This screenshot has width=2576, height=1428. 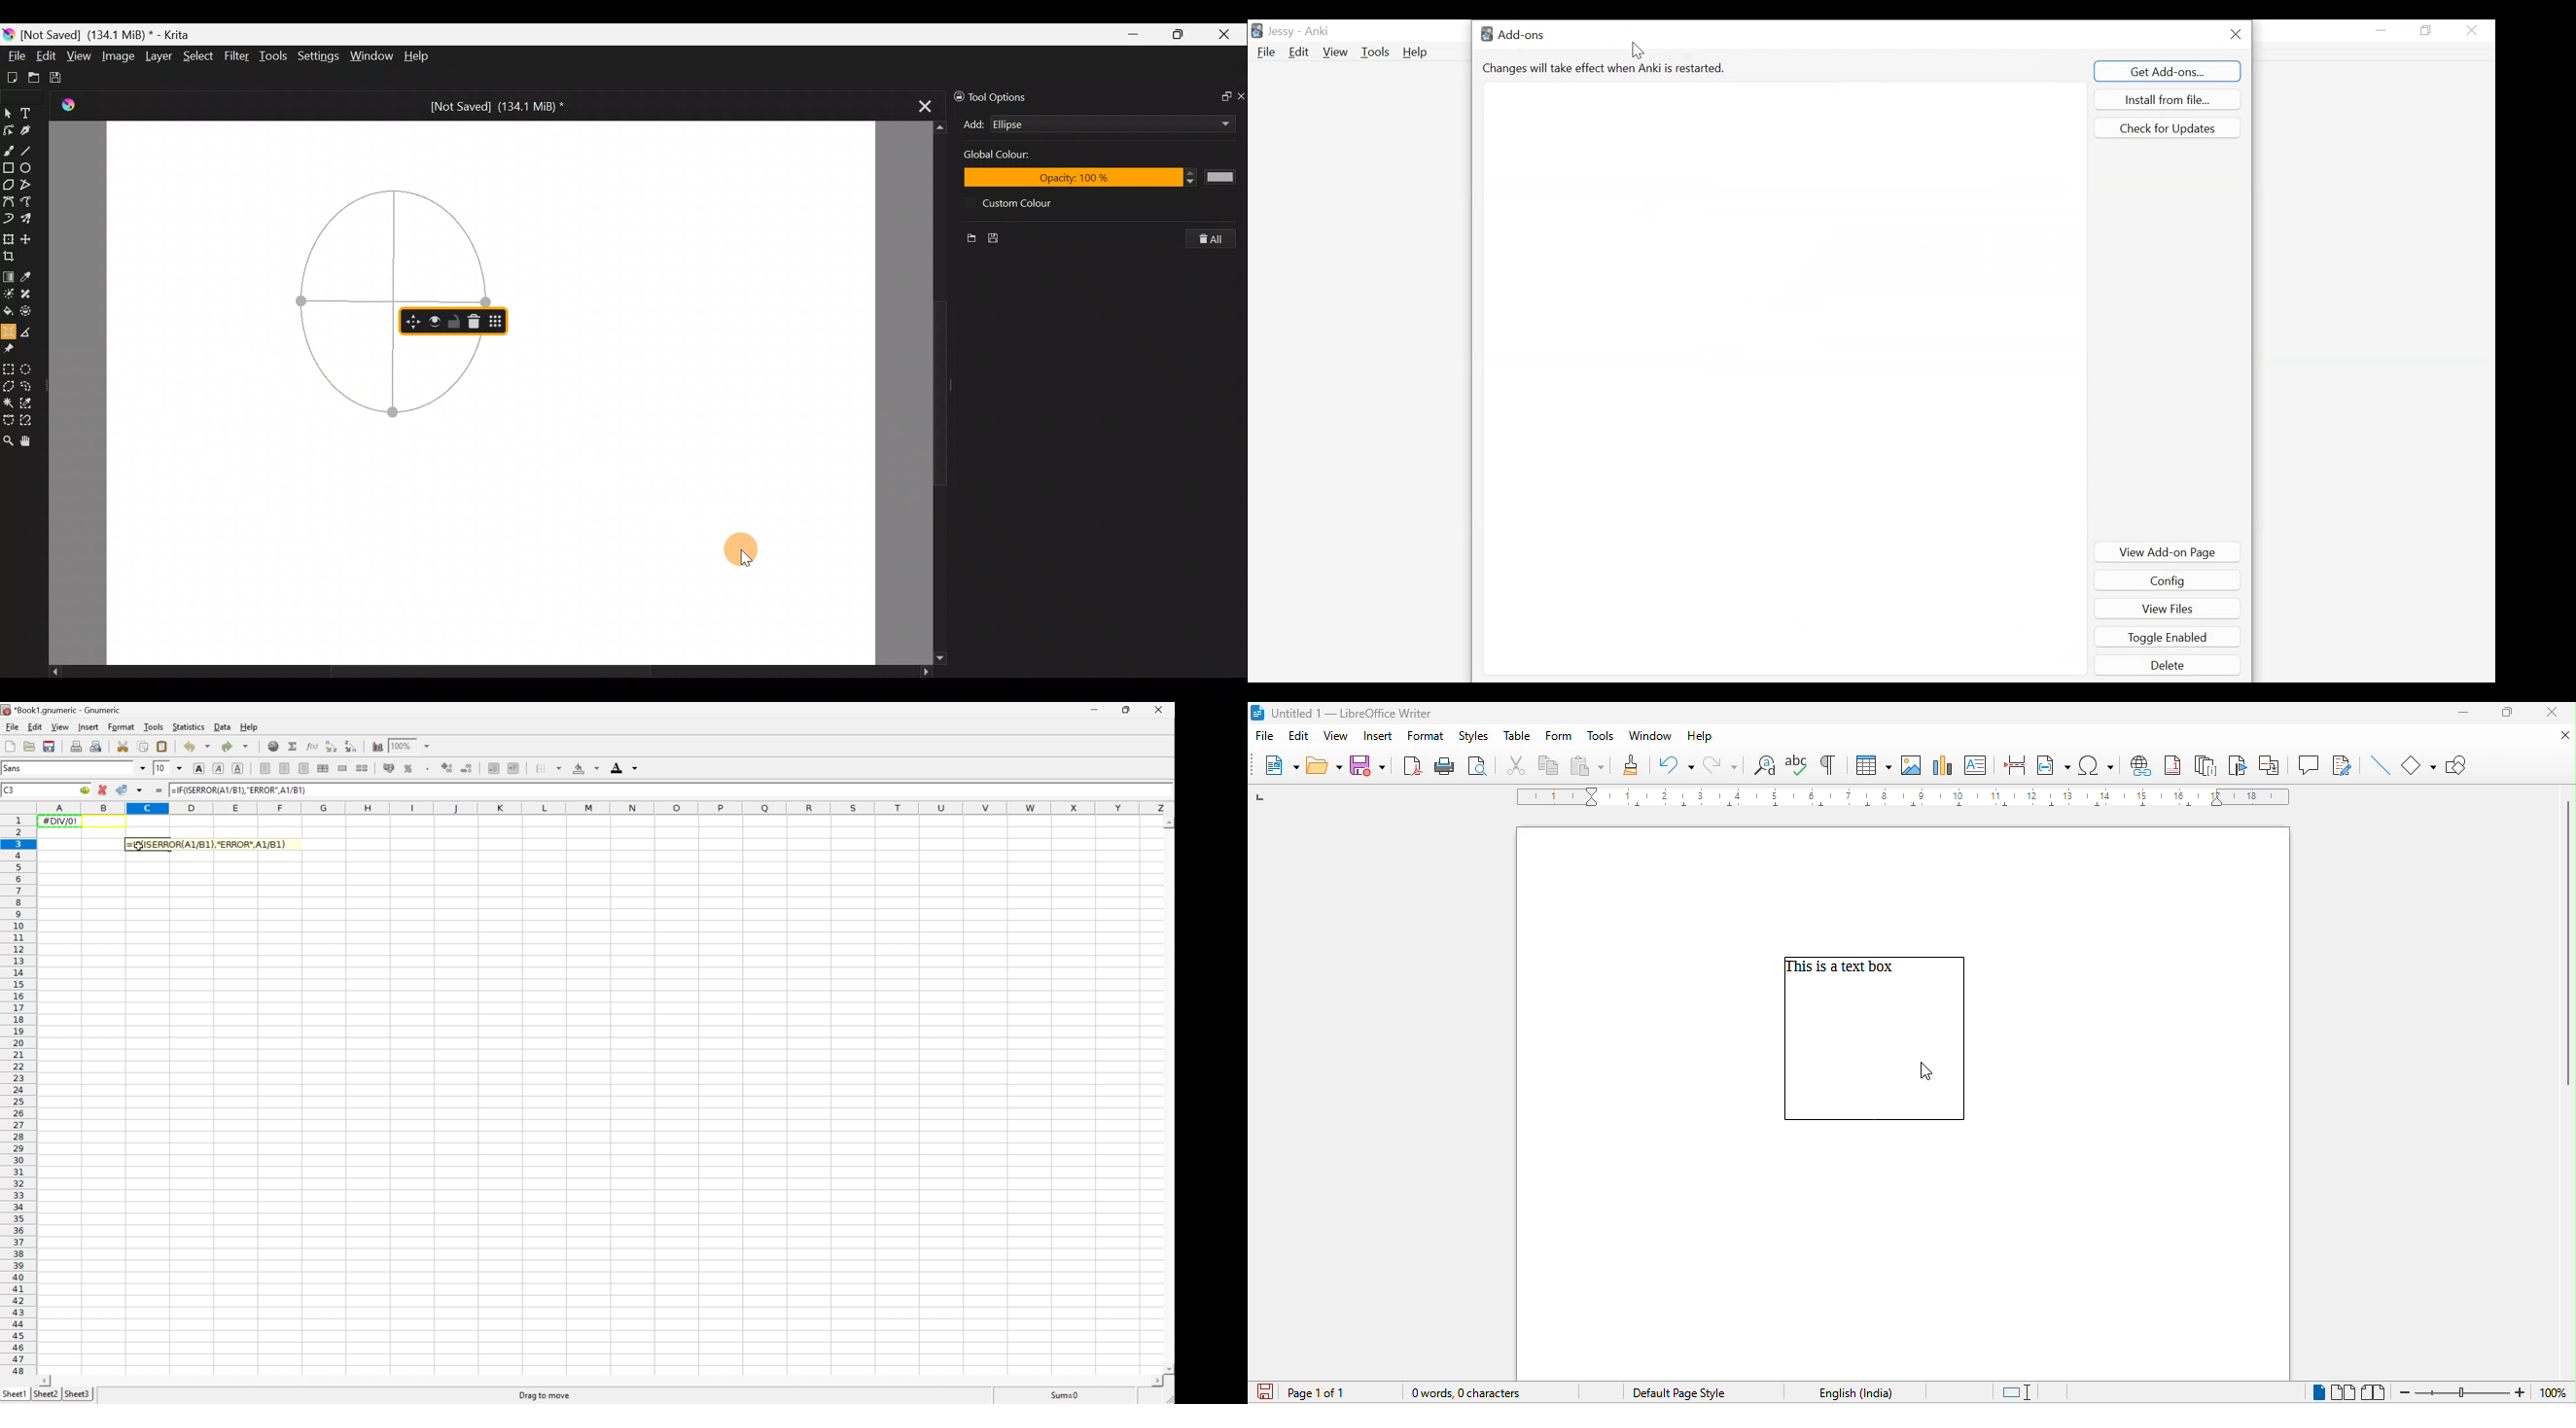 I want to click on Add-ons, so click(x=1516, y=33).